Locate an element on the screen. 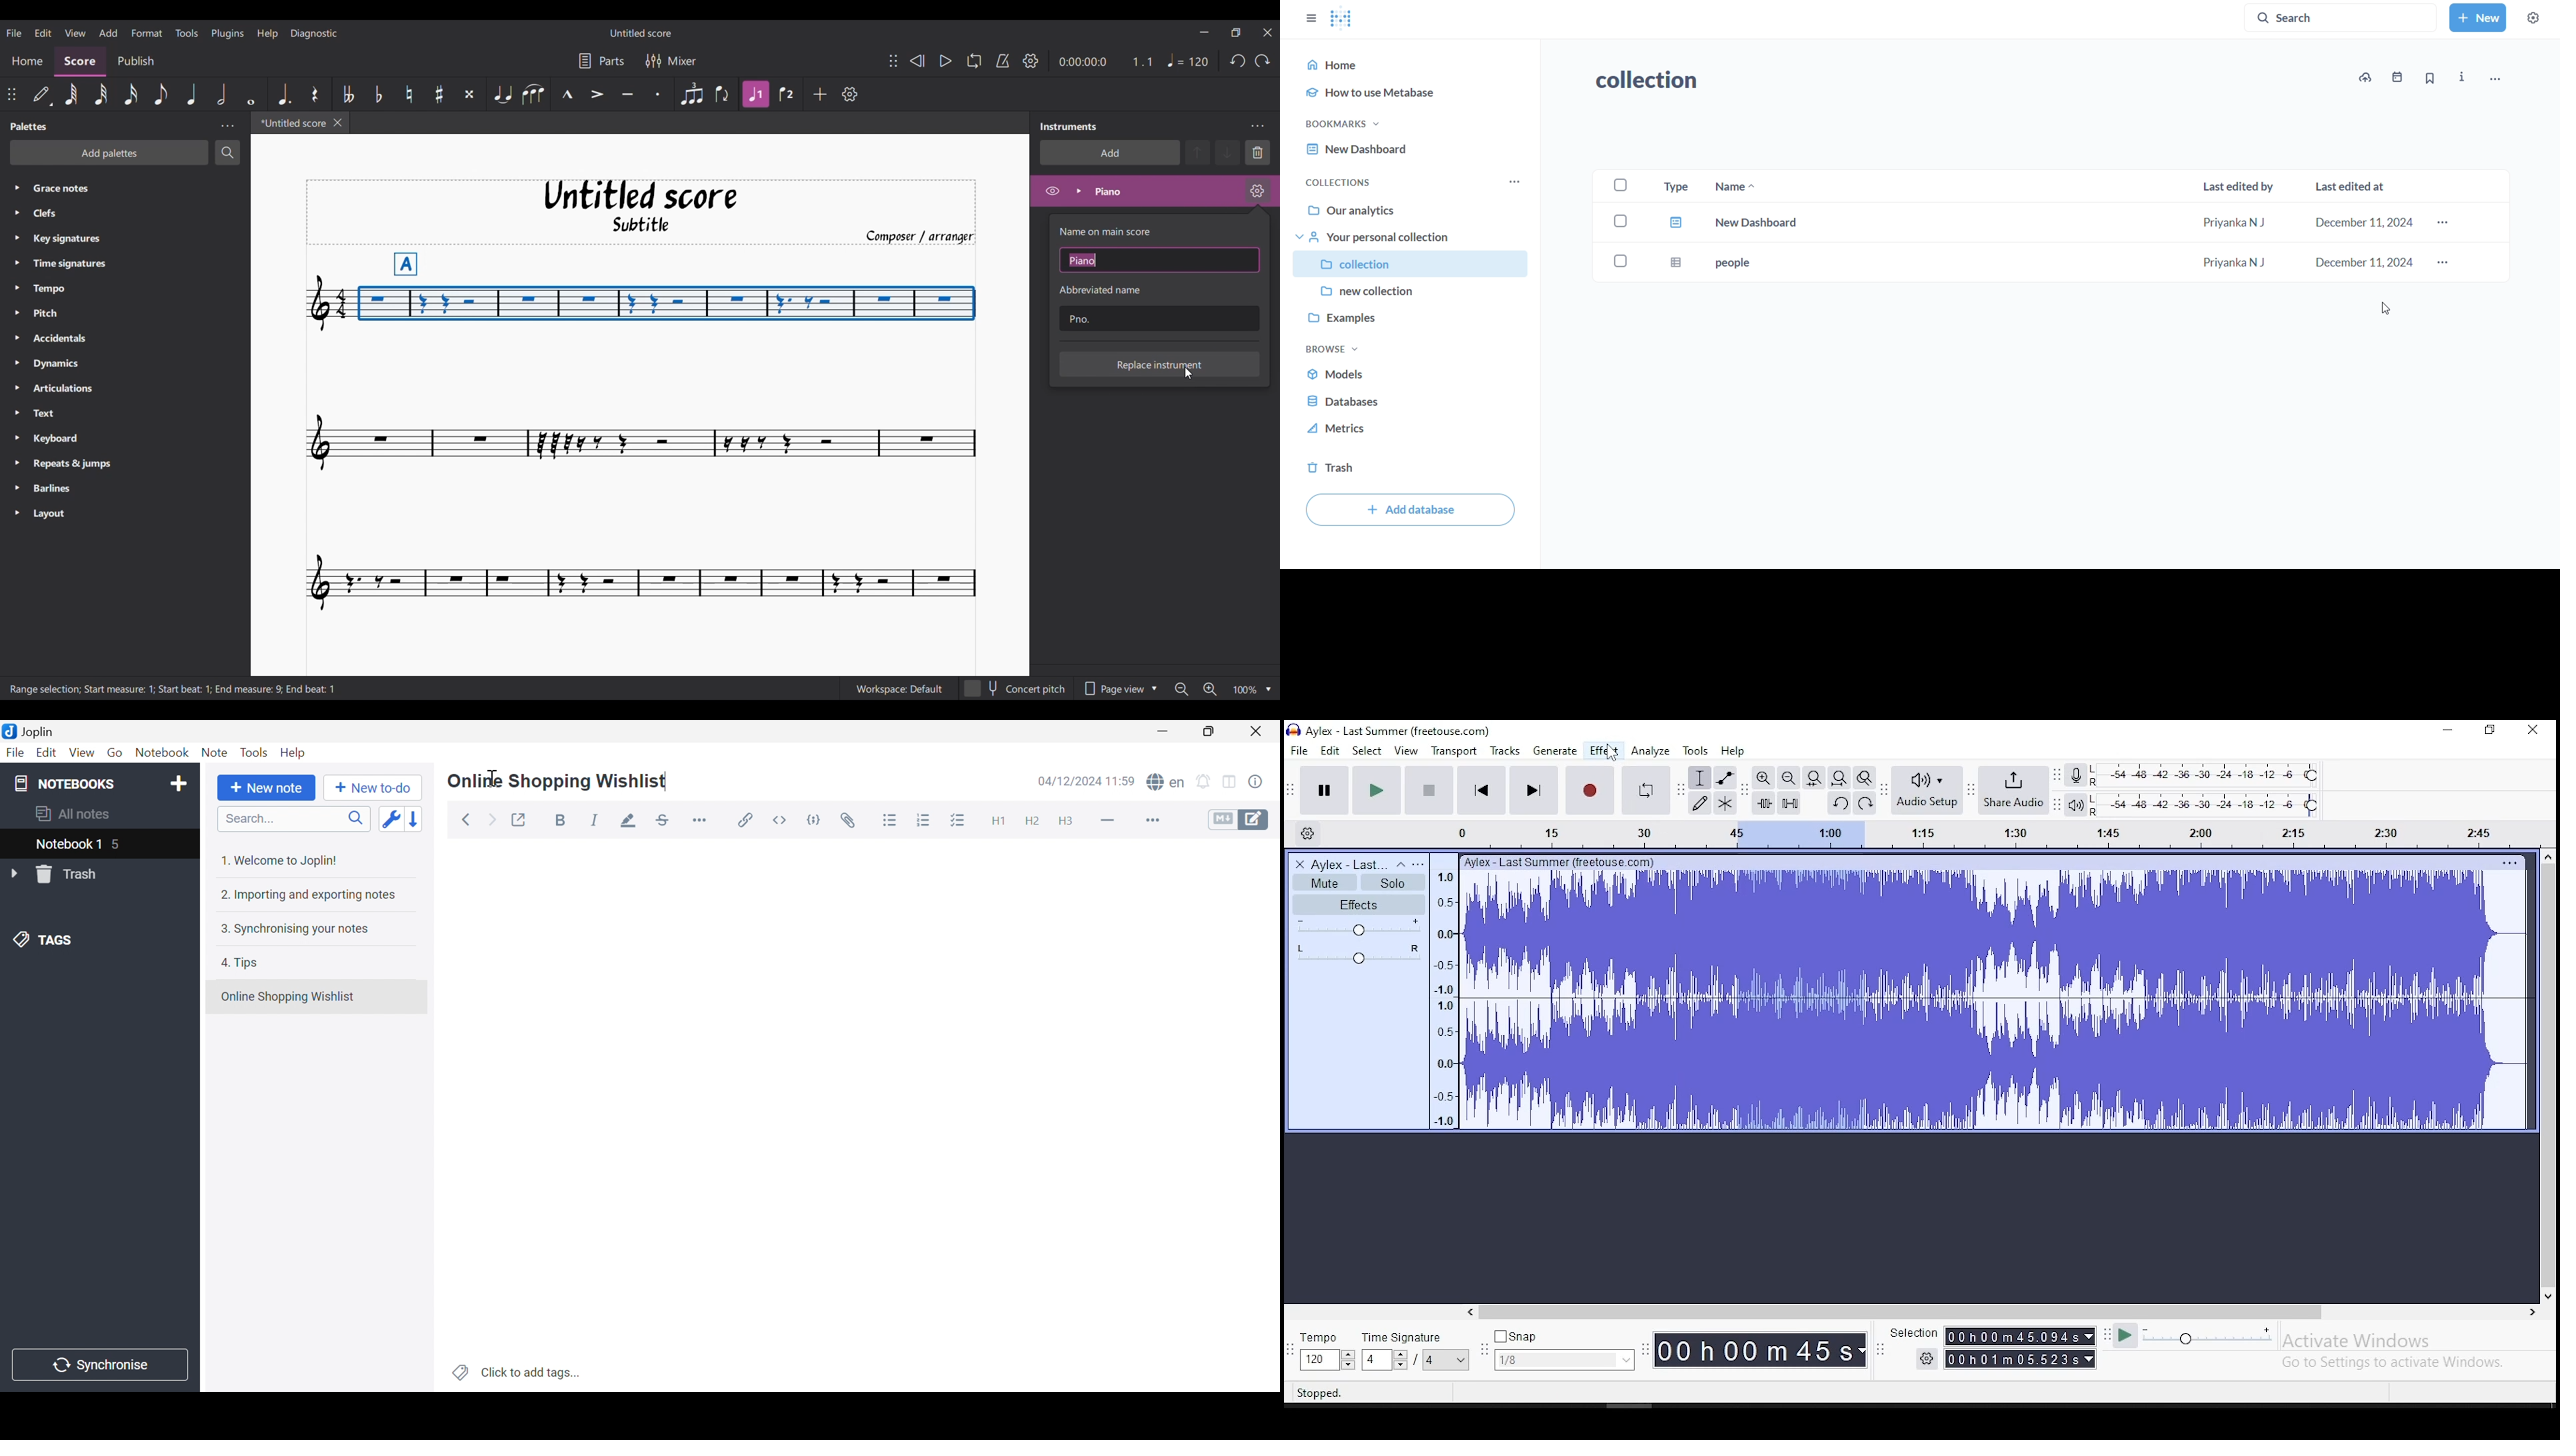  skip to end is located at coordinates (1534, 791).